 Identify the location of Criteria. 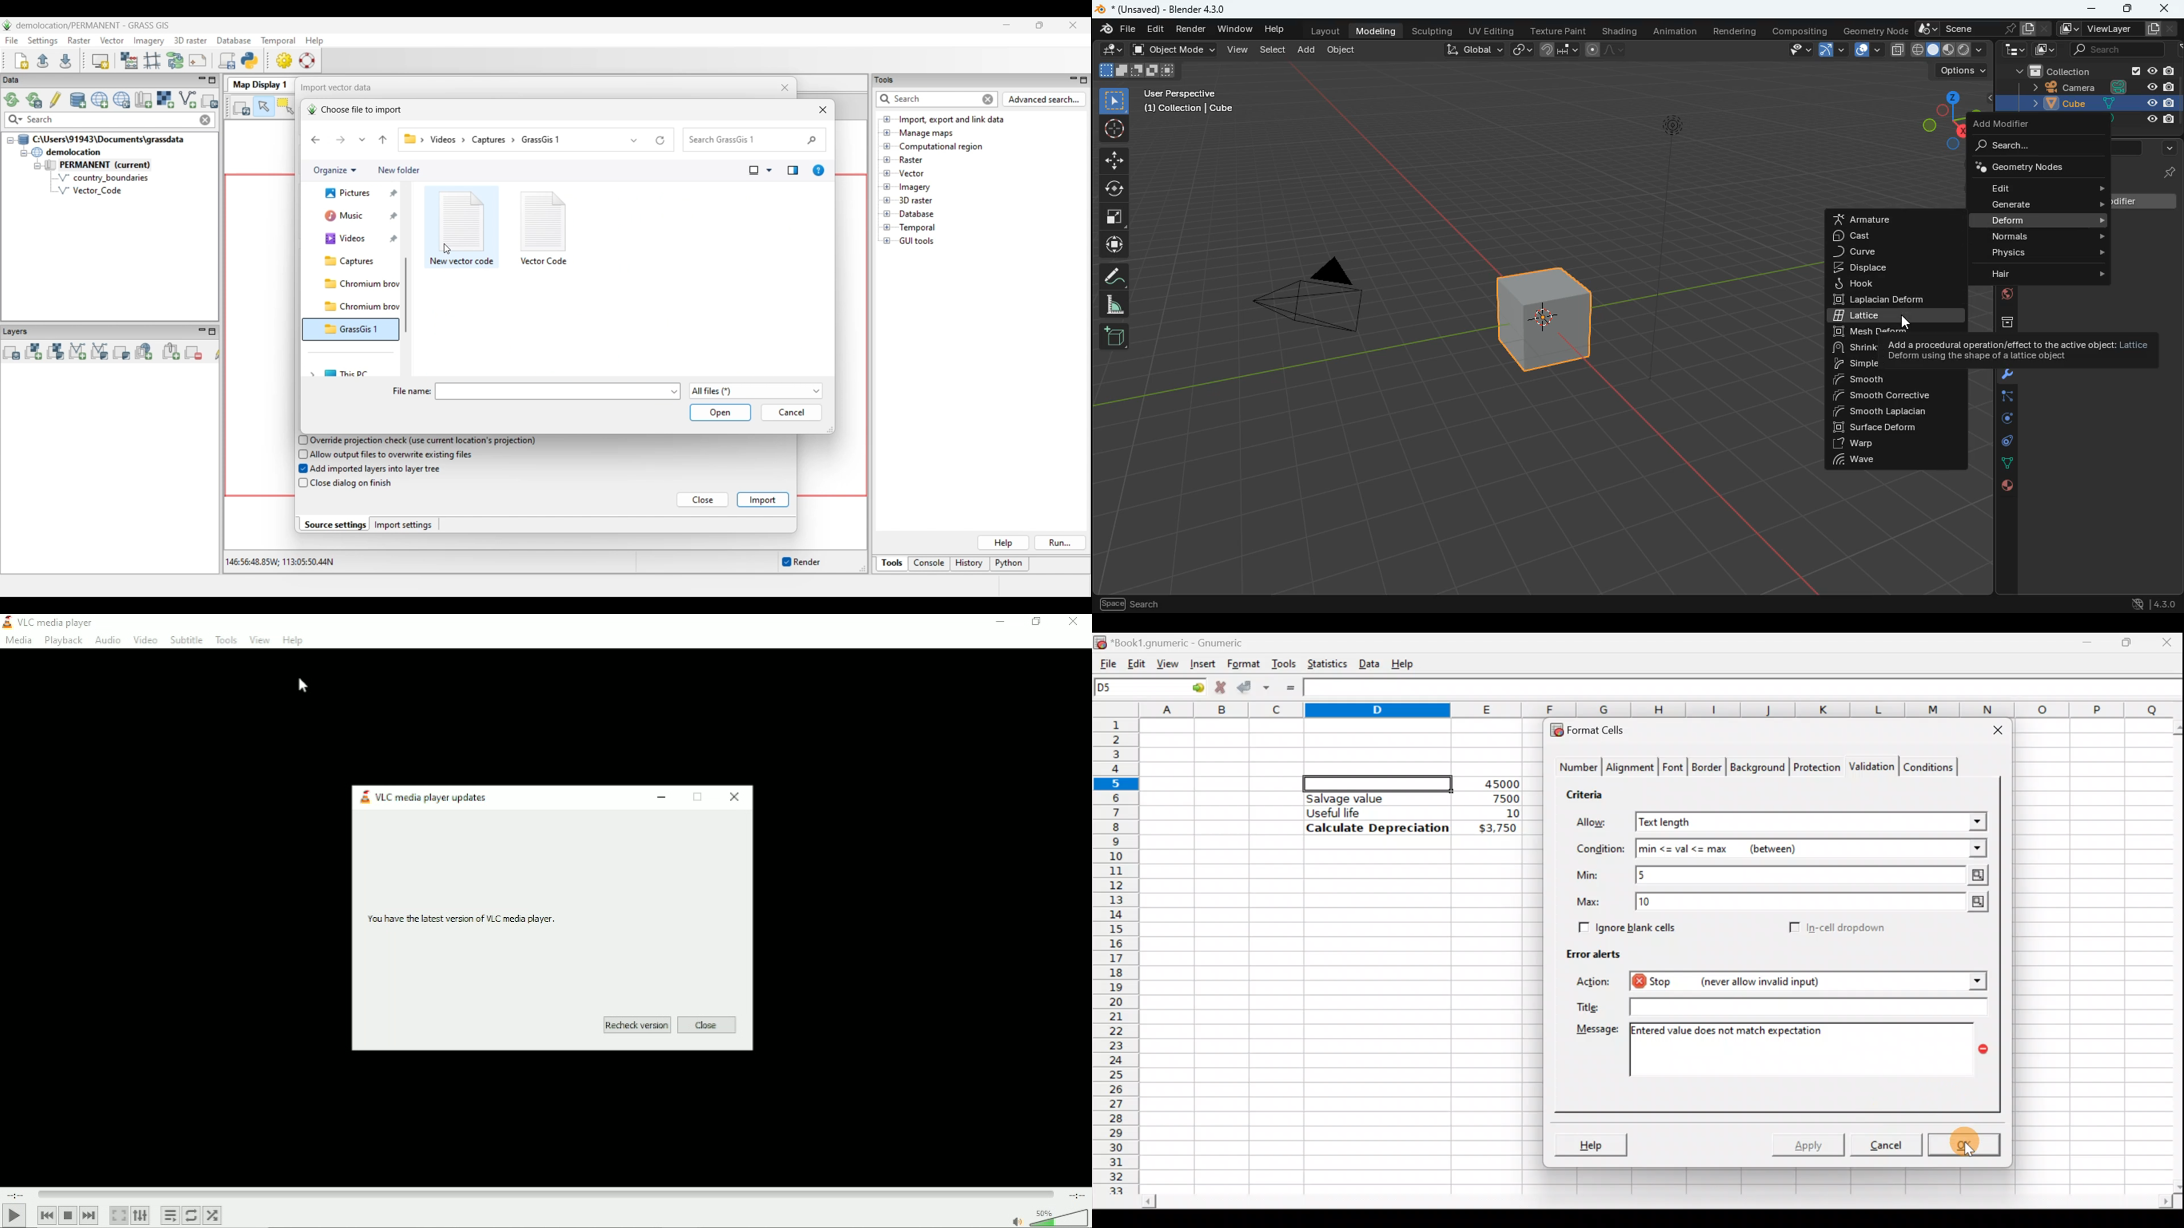
(1589, 793).